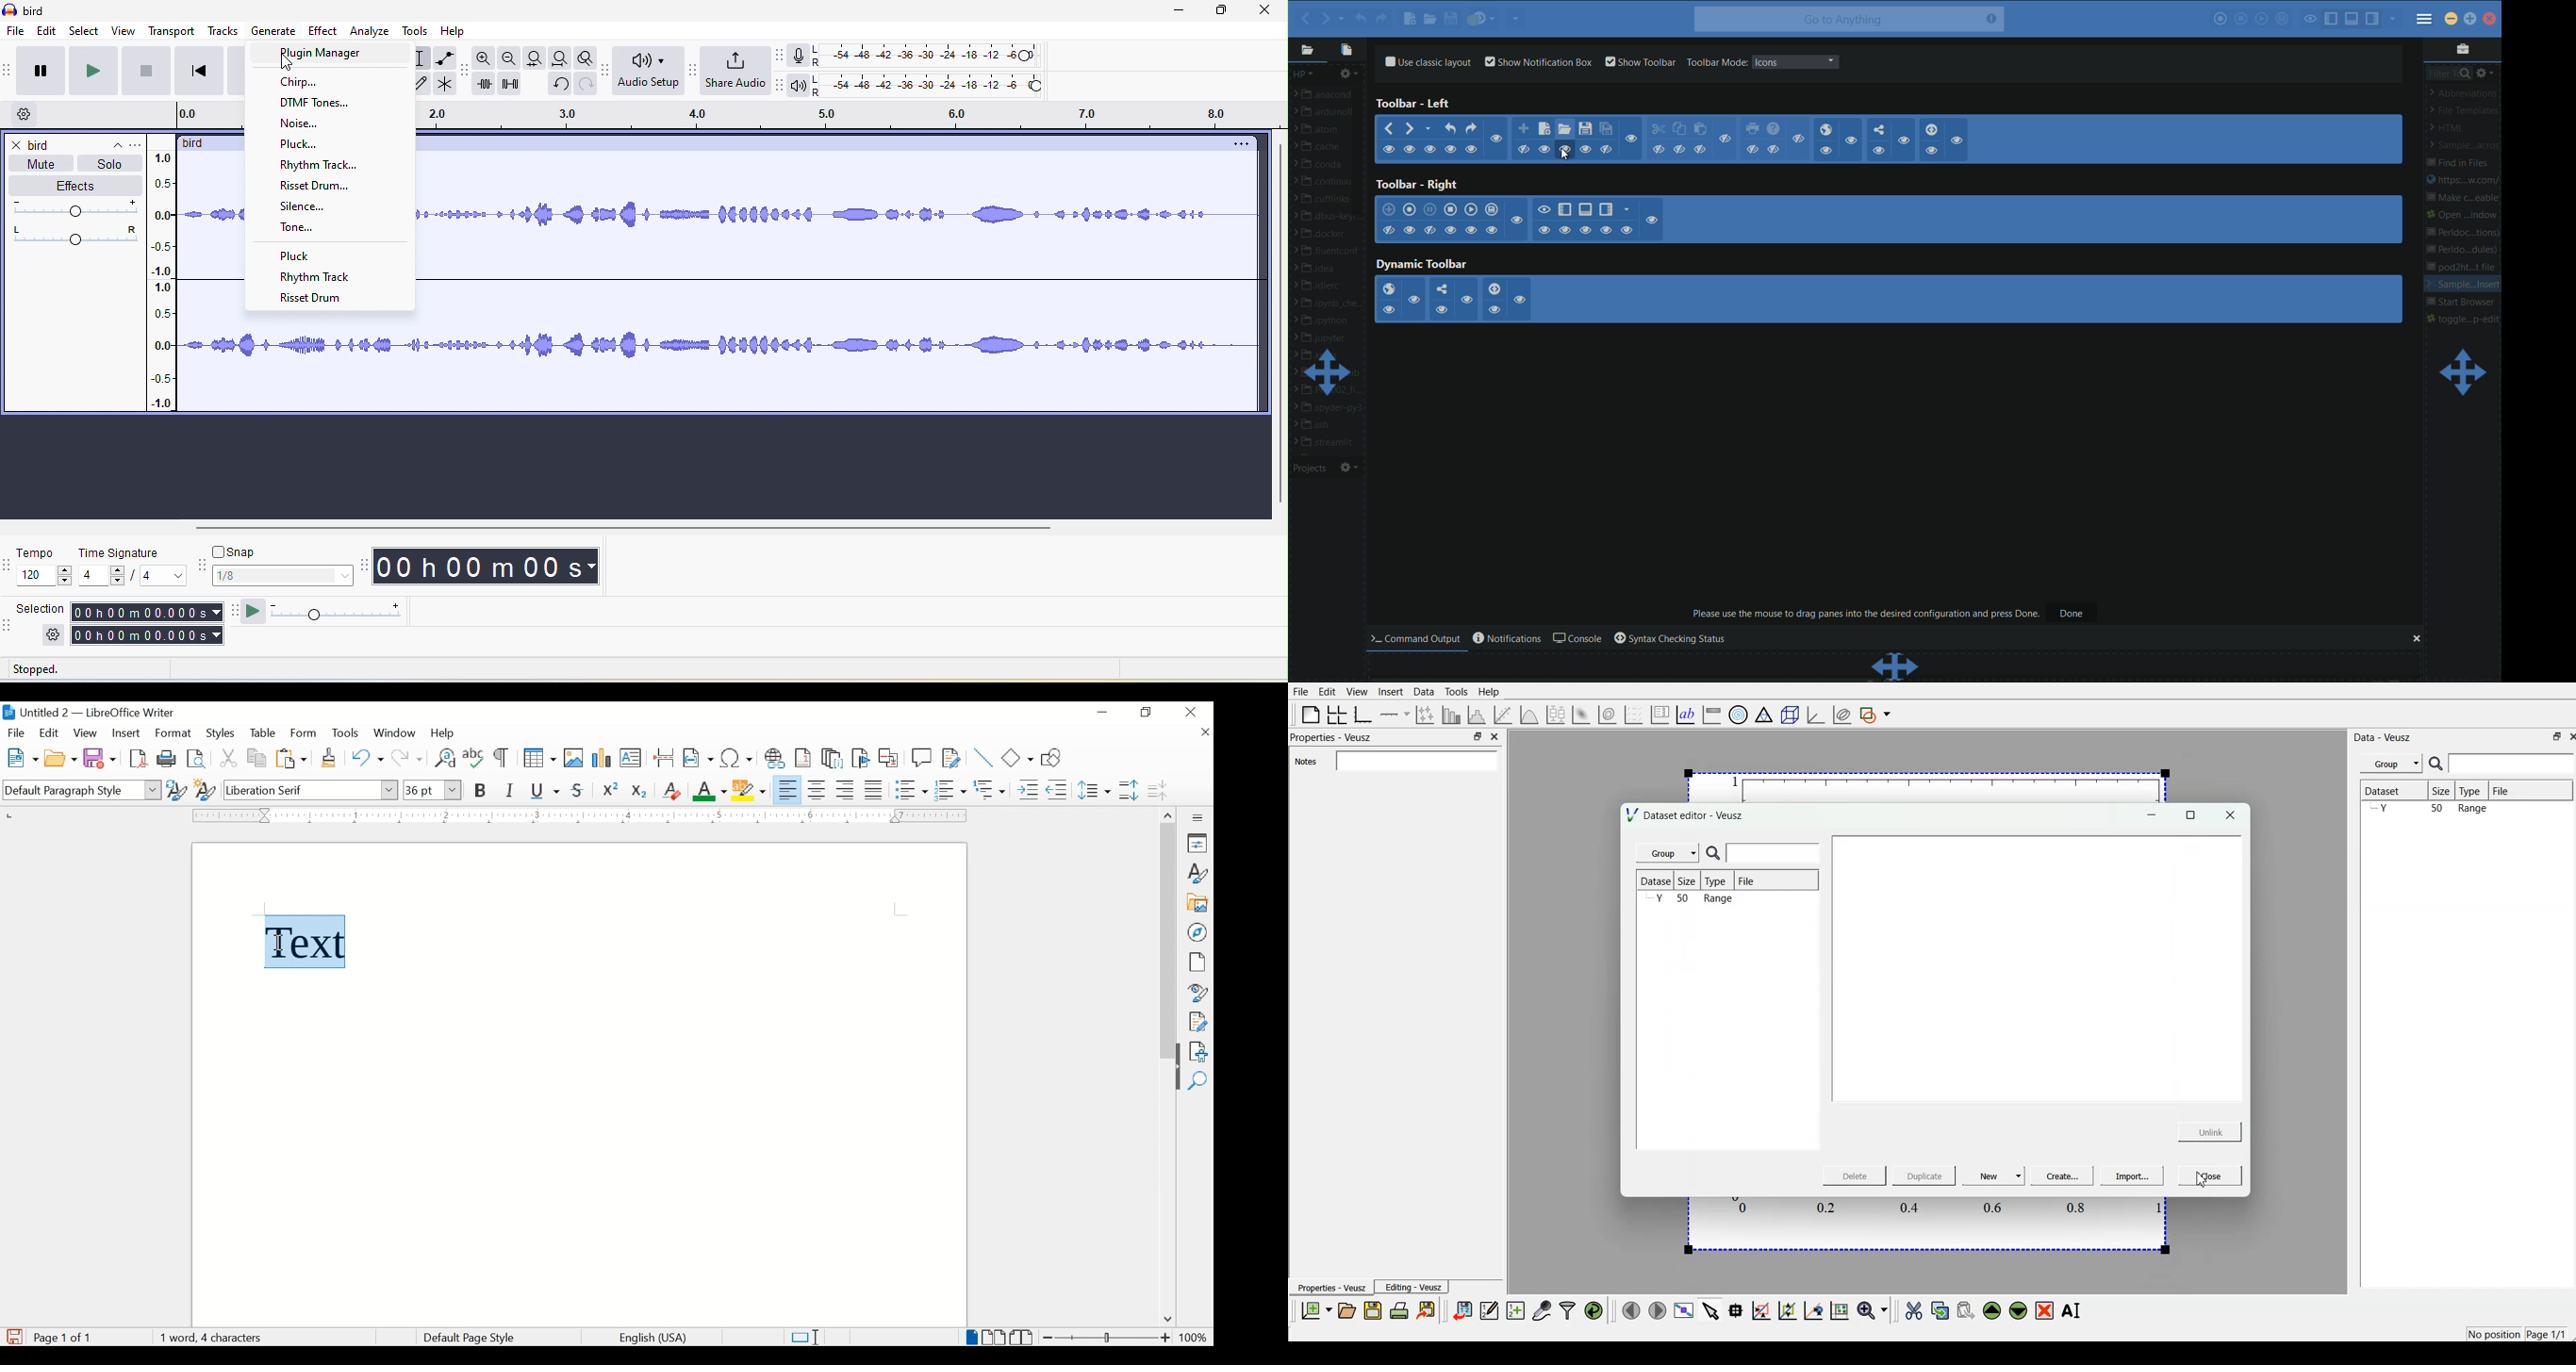 Image resolution: width=2576 pixels, height=1372 pixels. I want to click on waveform, so click(216, 284).